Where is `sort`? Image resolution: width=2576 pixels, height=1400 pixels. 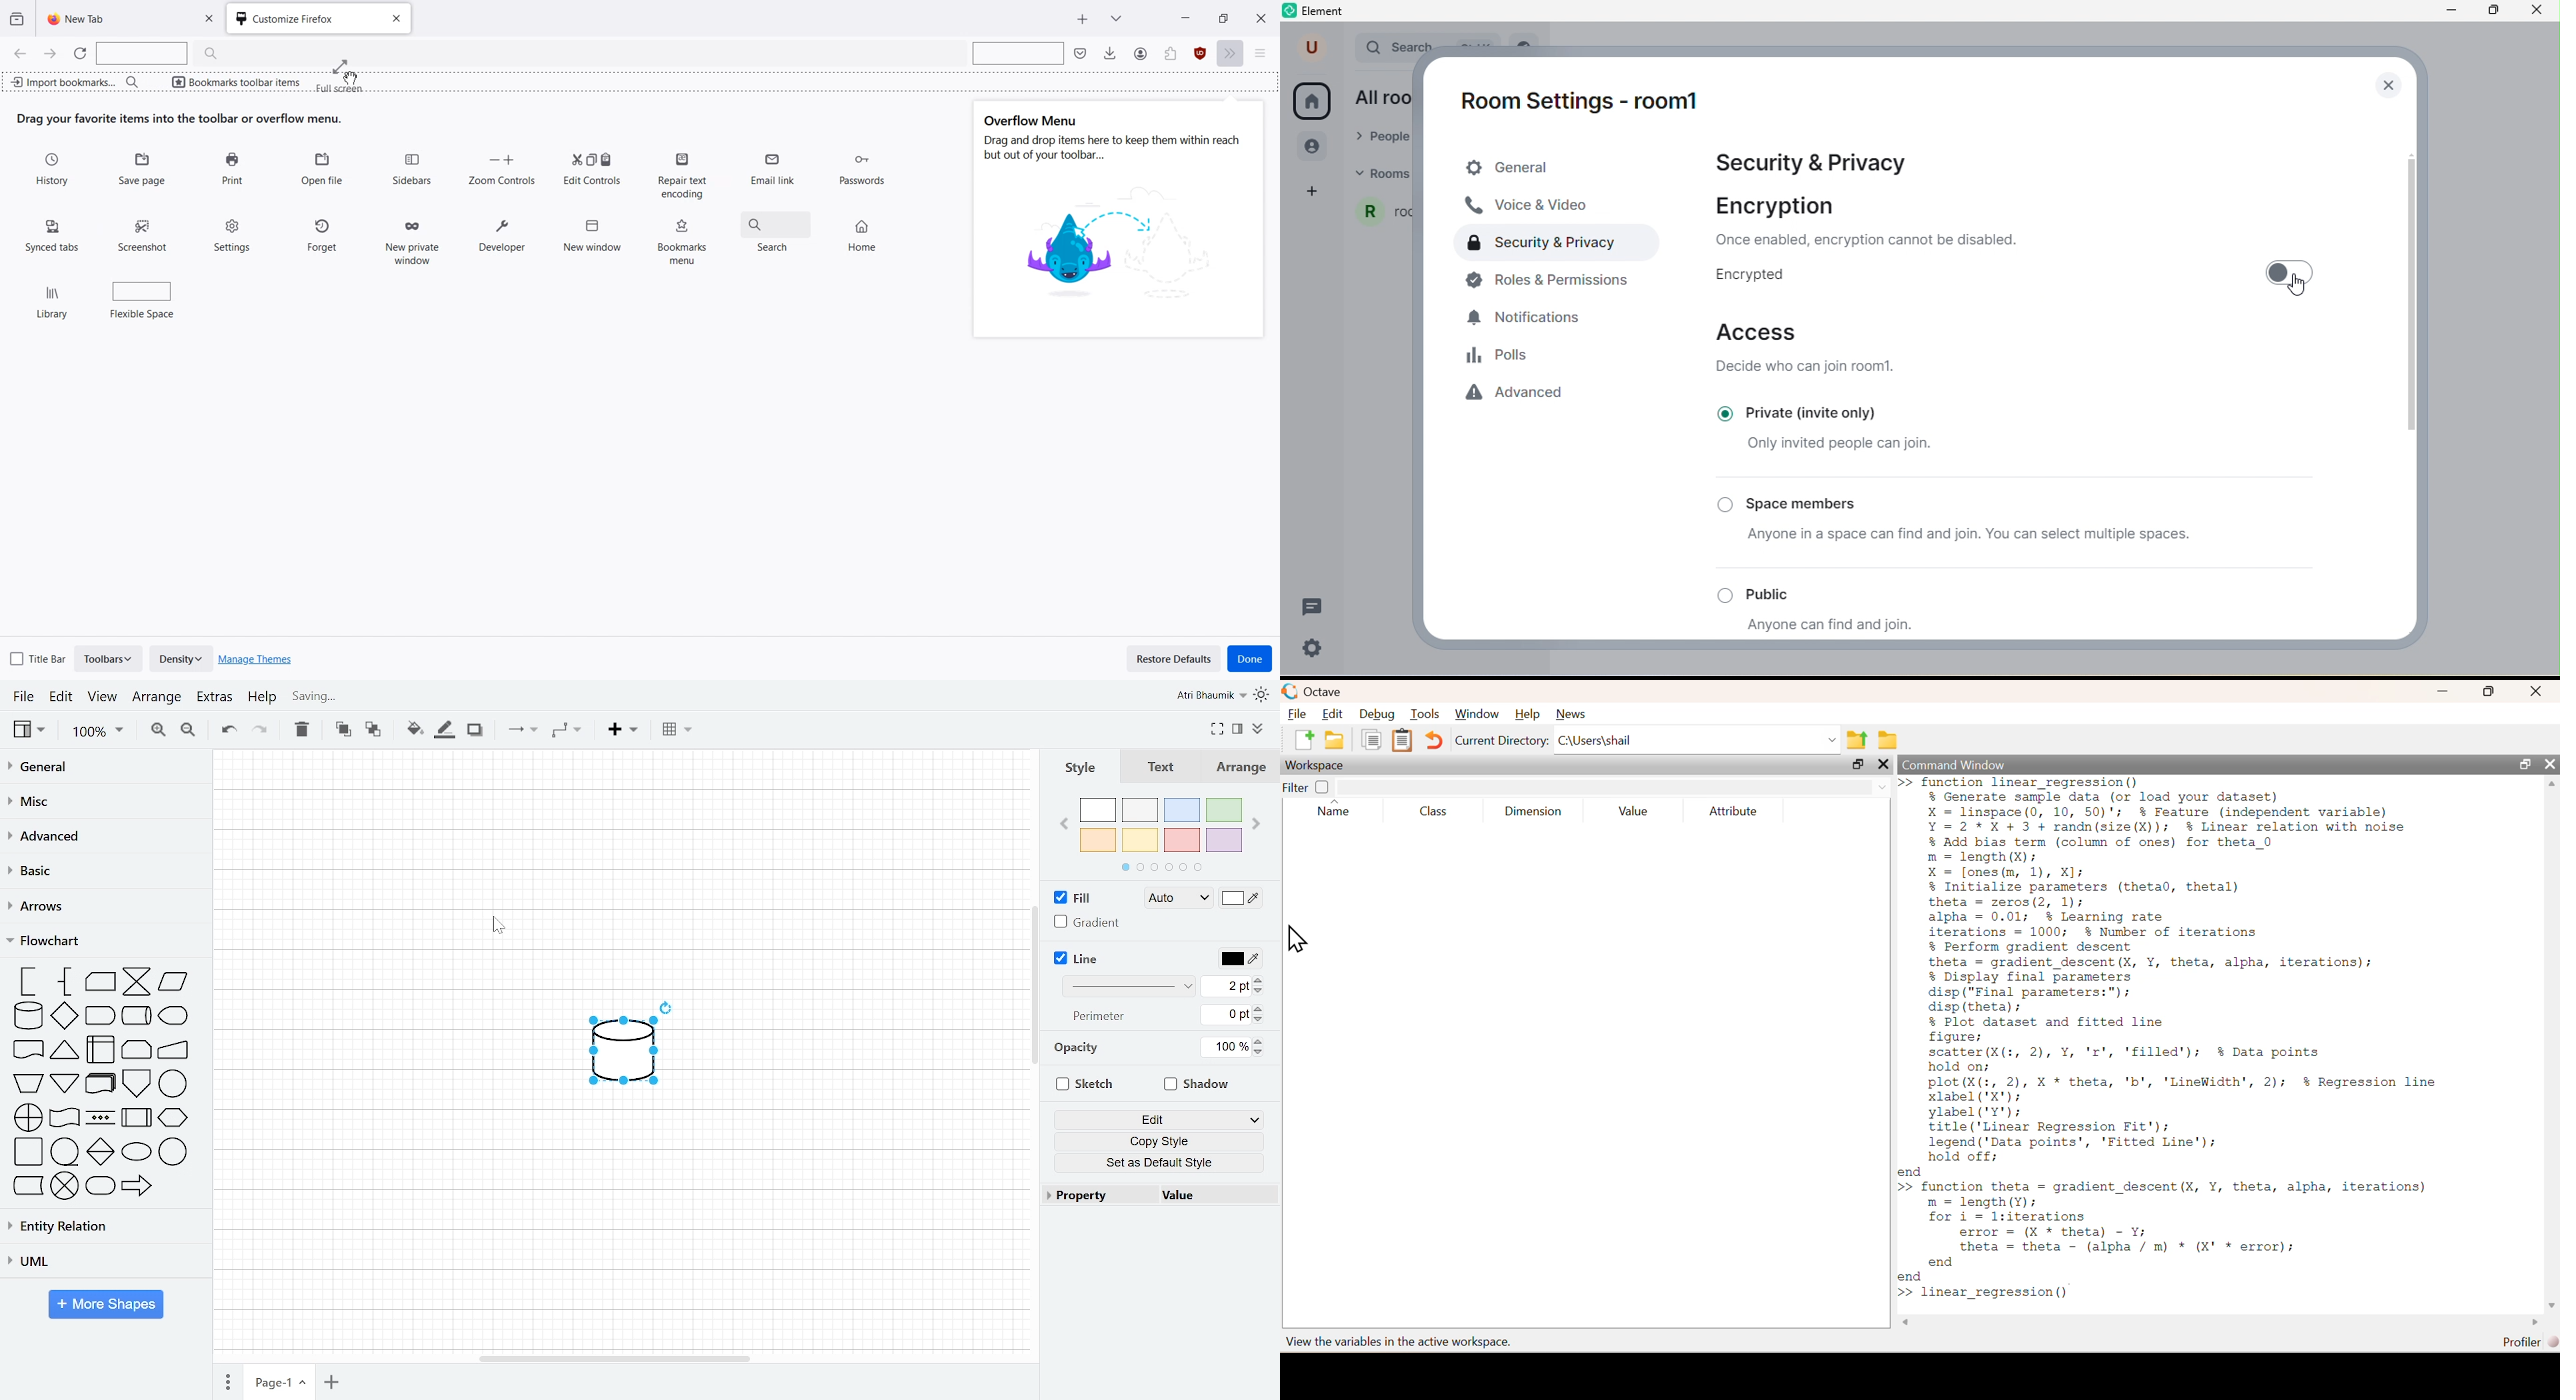 sort is located at coordinates (99, 1152).